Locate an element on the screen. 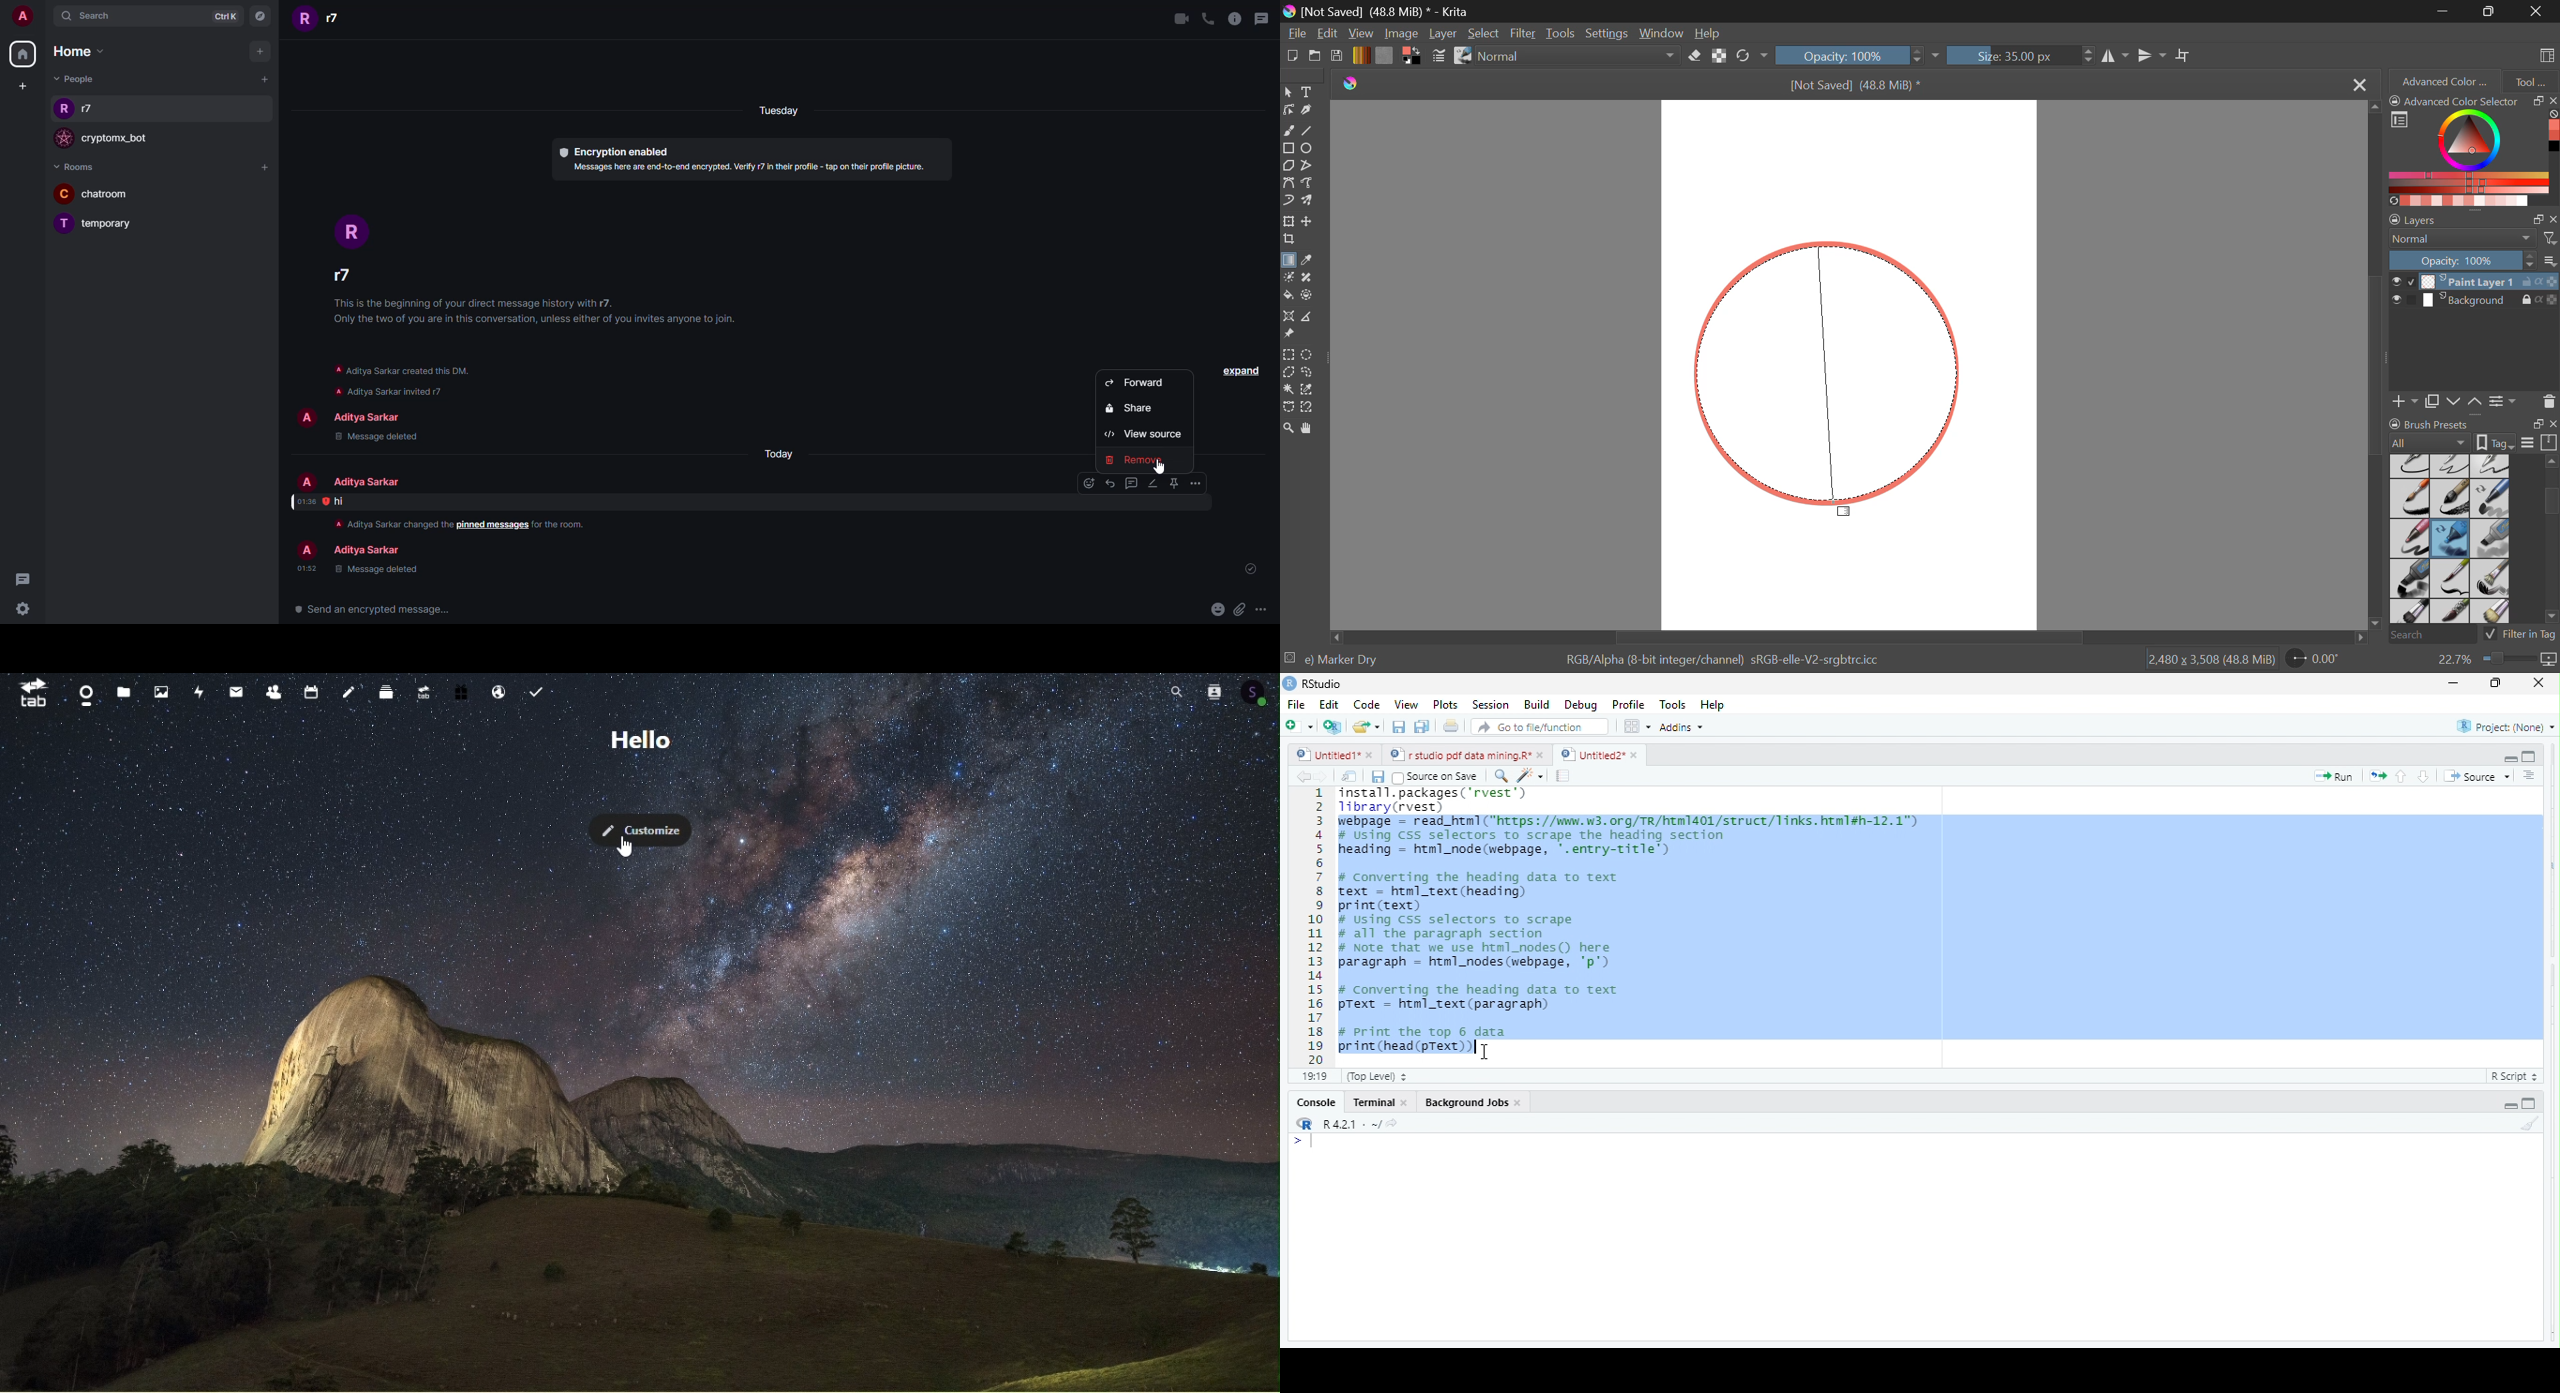 The height and width of the screenshot is (1400, 2576). Window is located at coordinates (1665, 34).